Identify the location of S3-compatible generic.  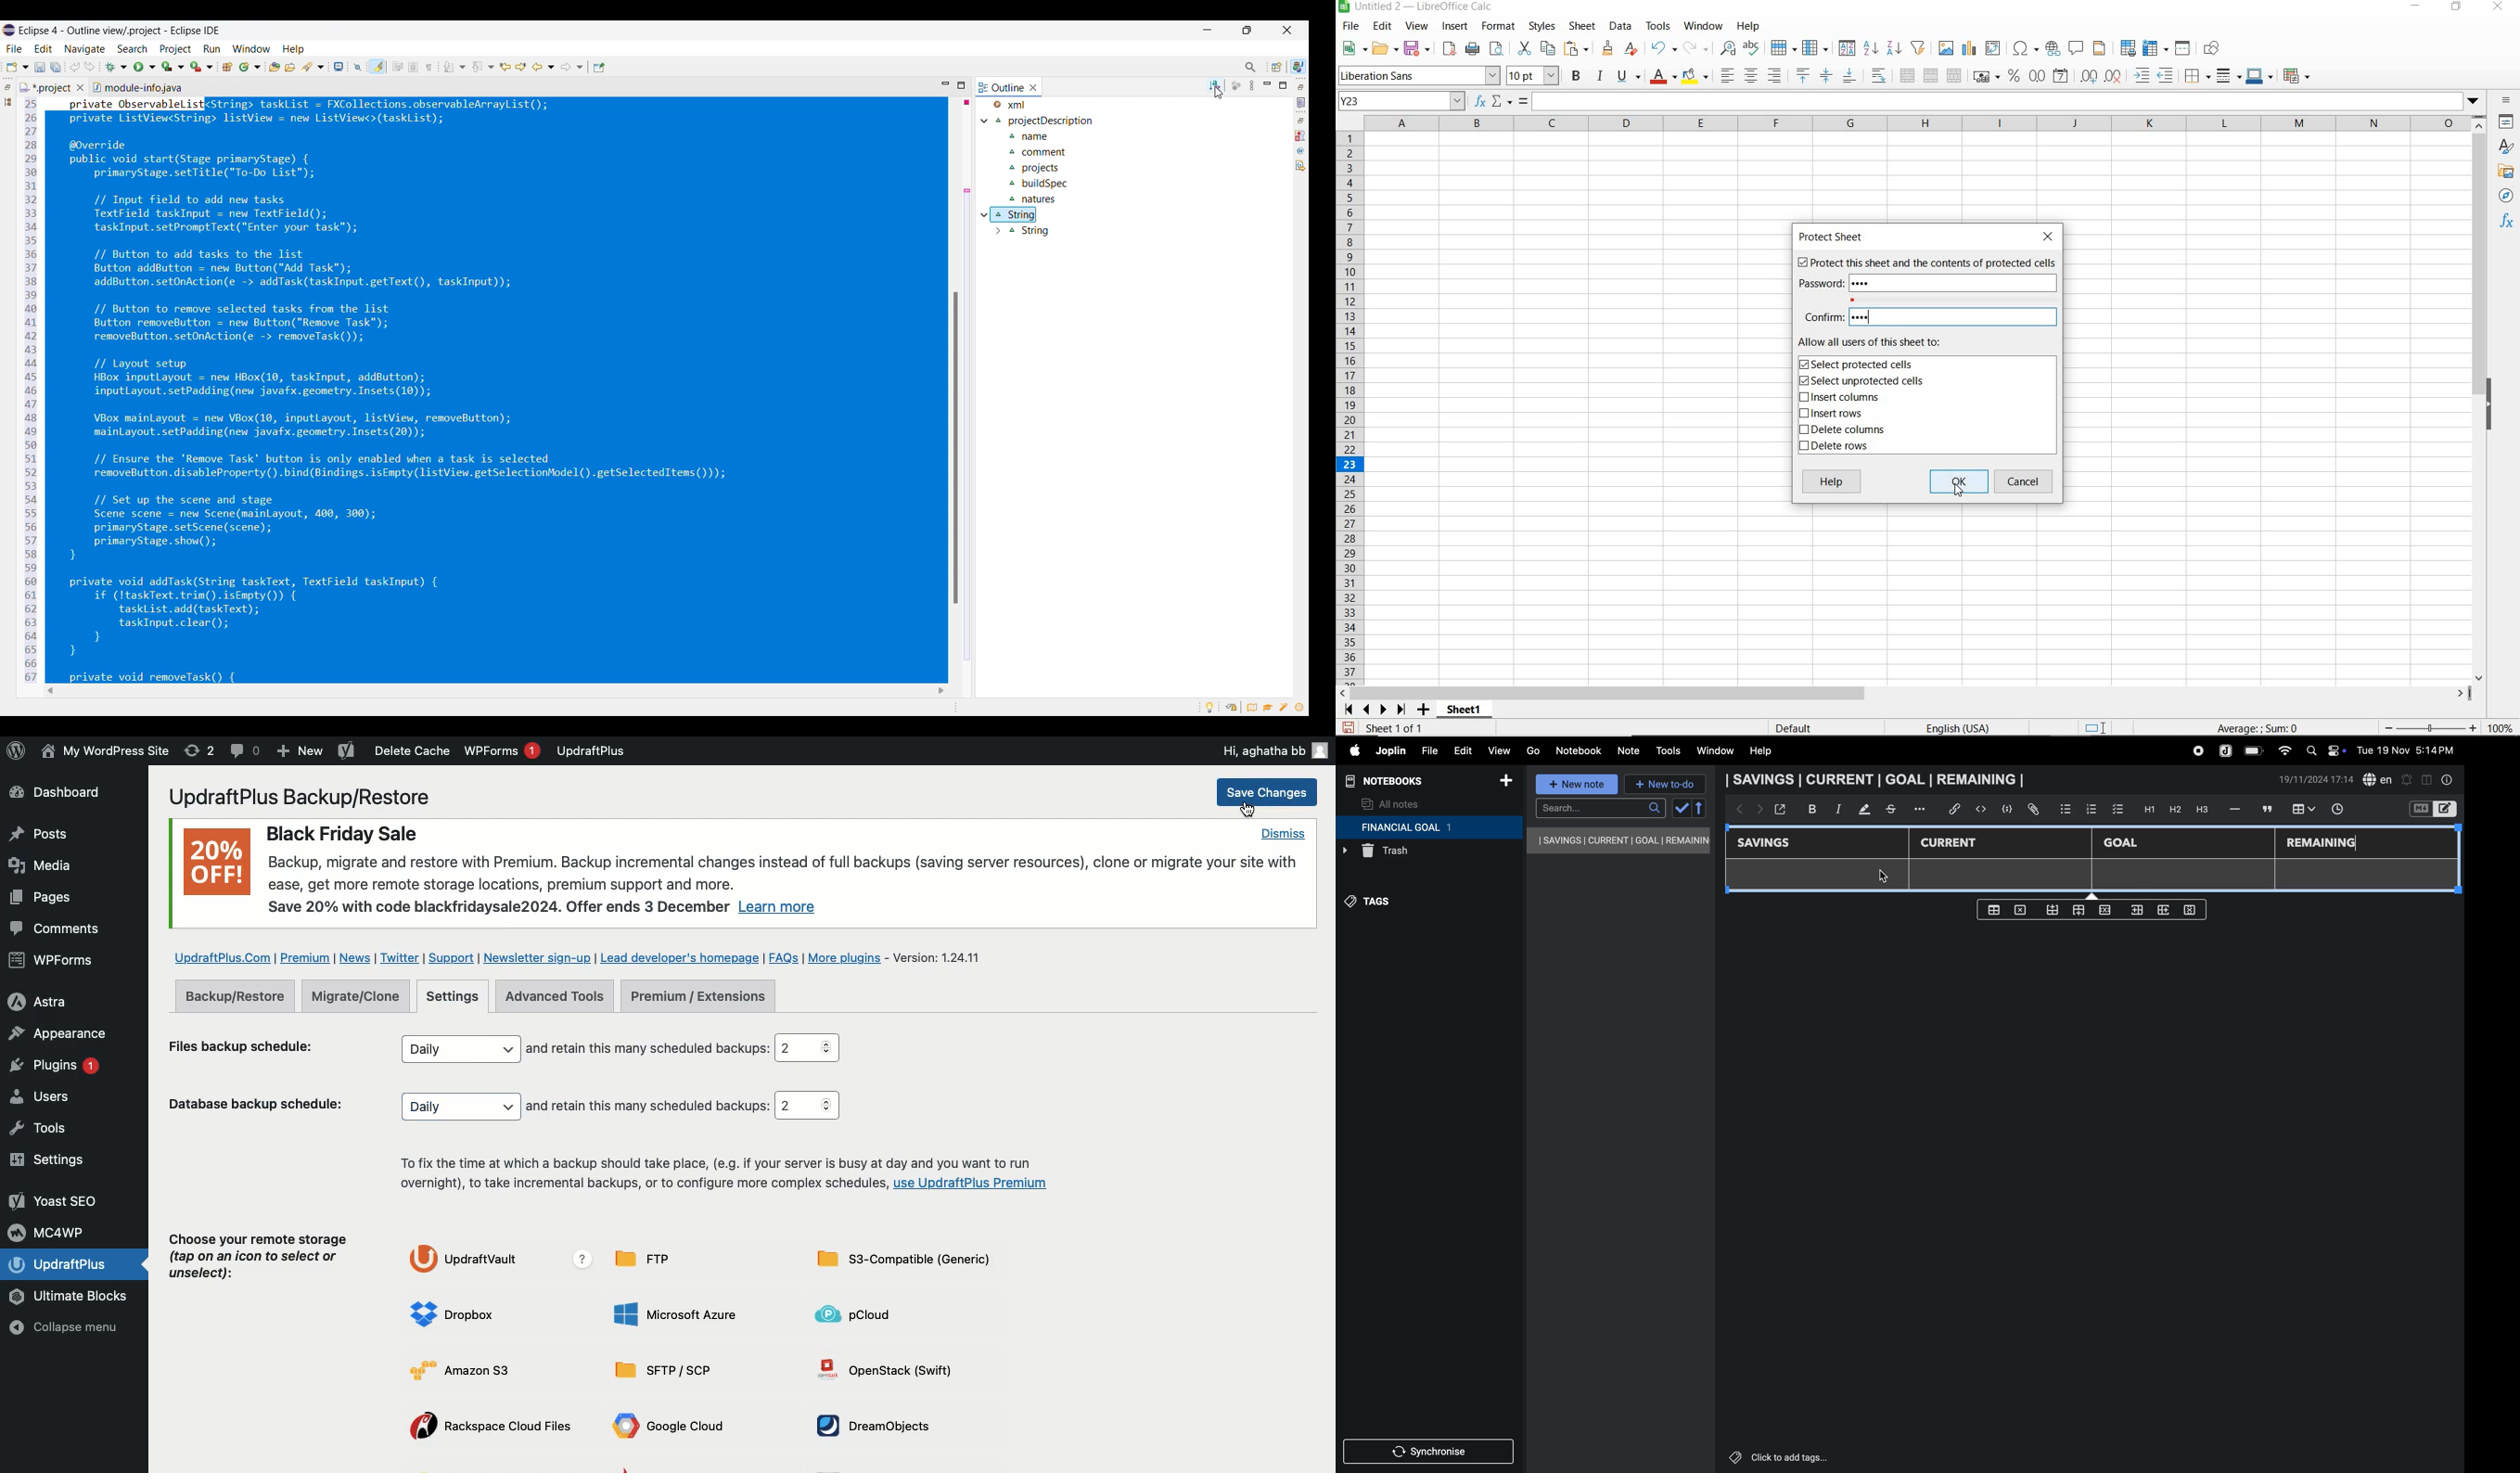
(903, 1262).